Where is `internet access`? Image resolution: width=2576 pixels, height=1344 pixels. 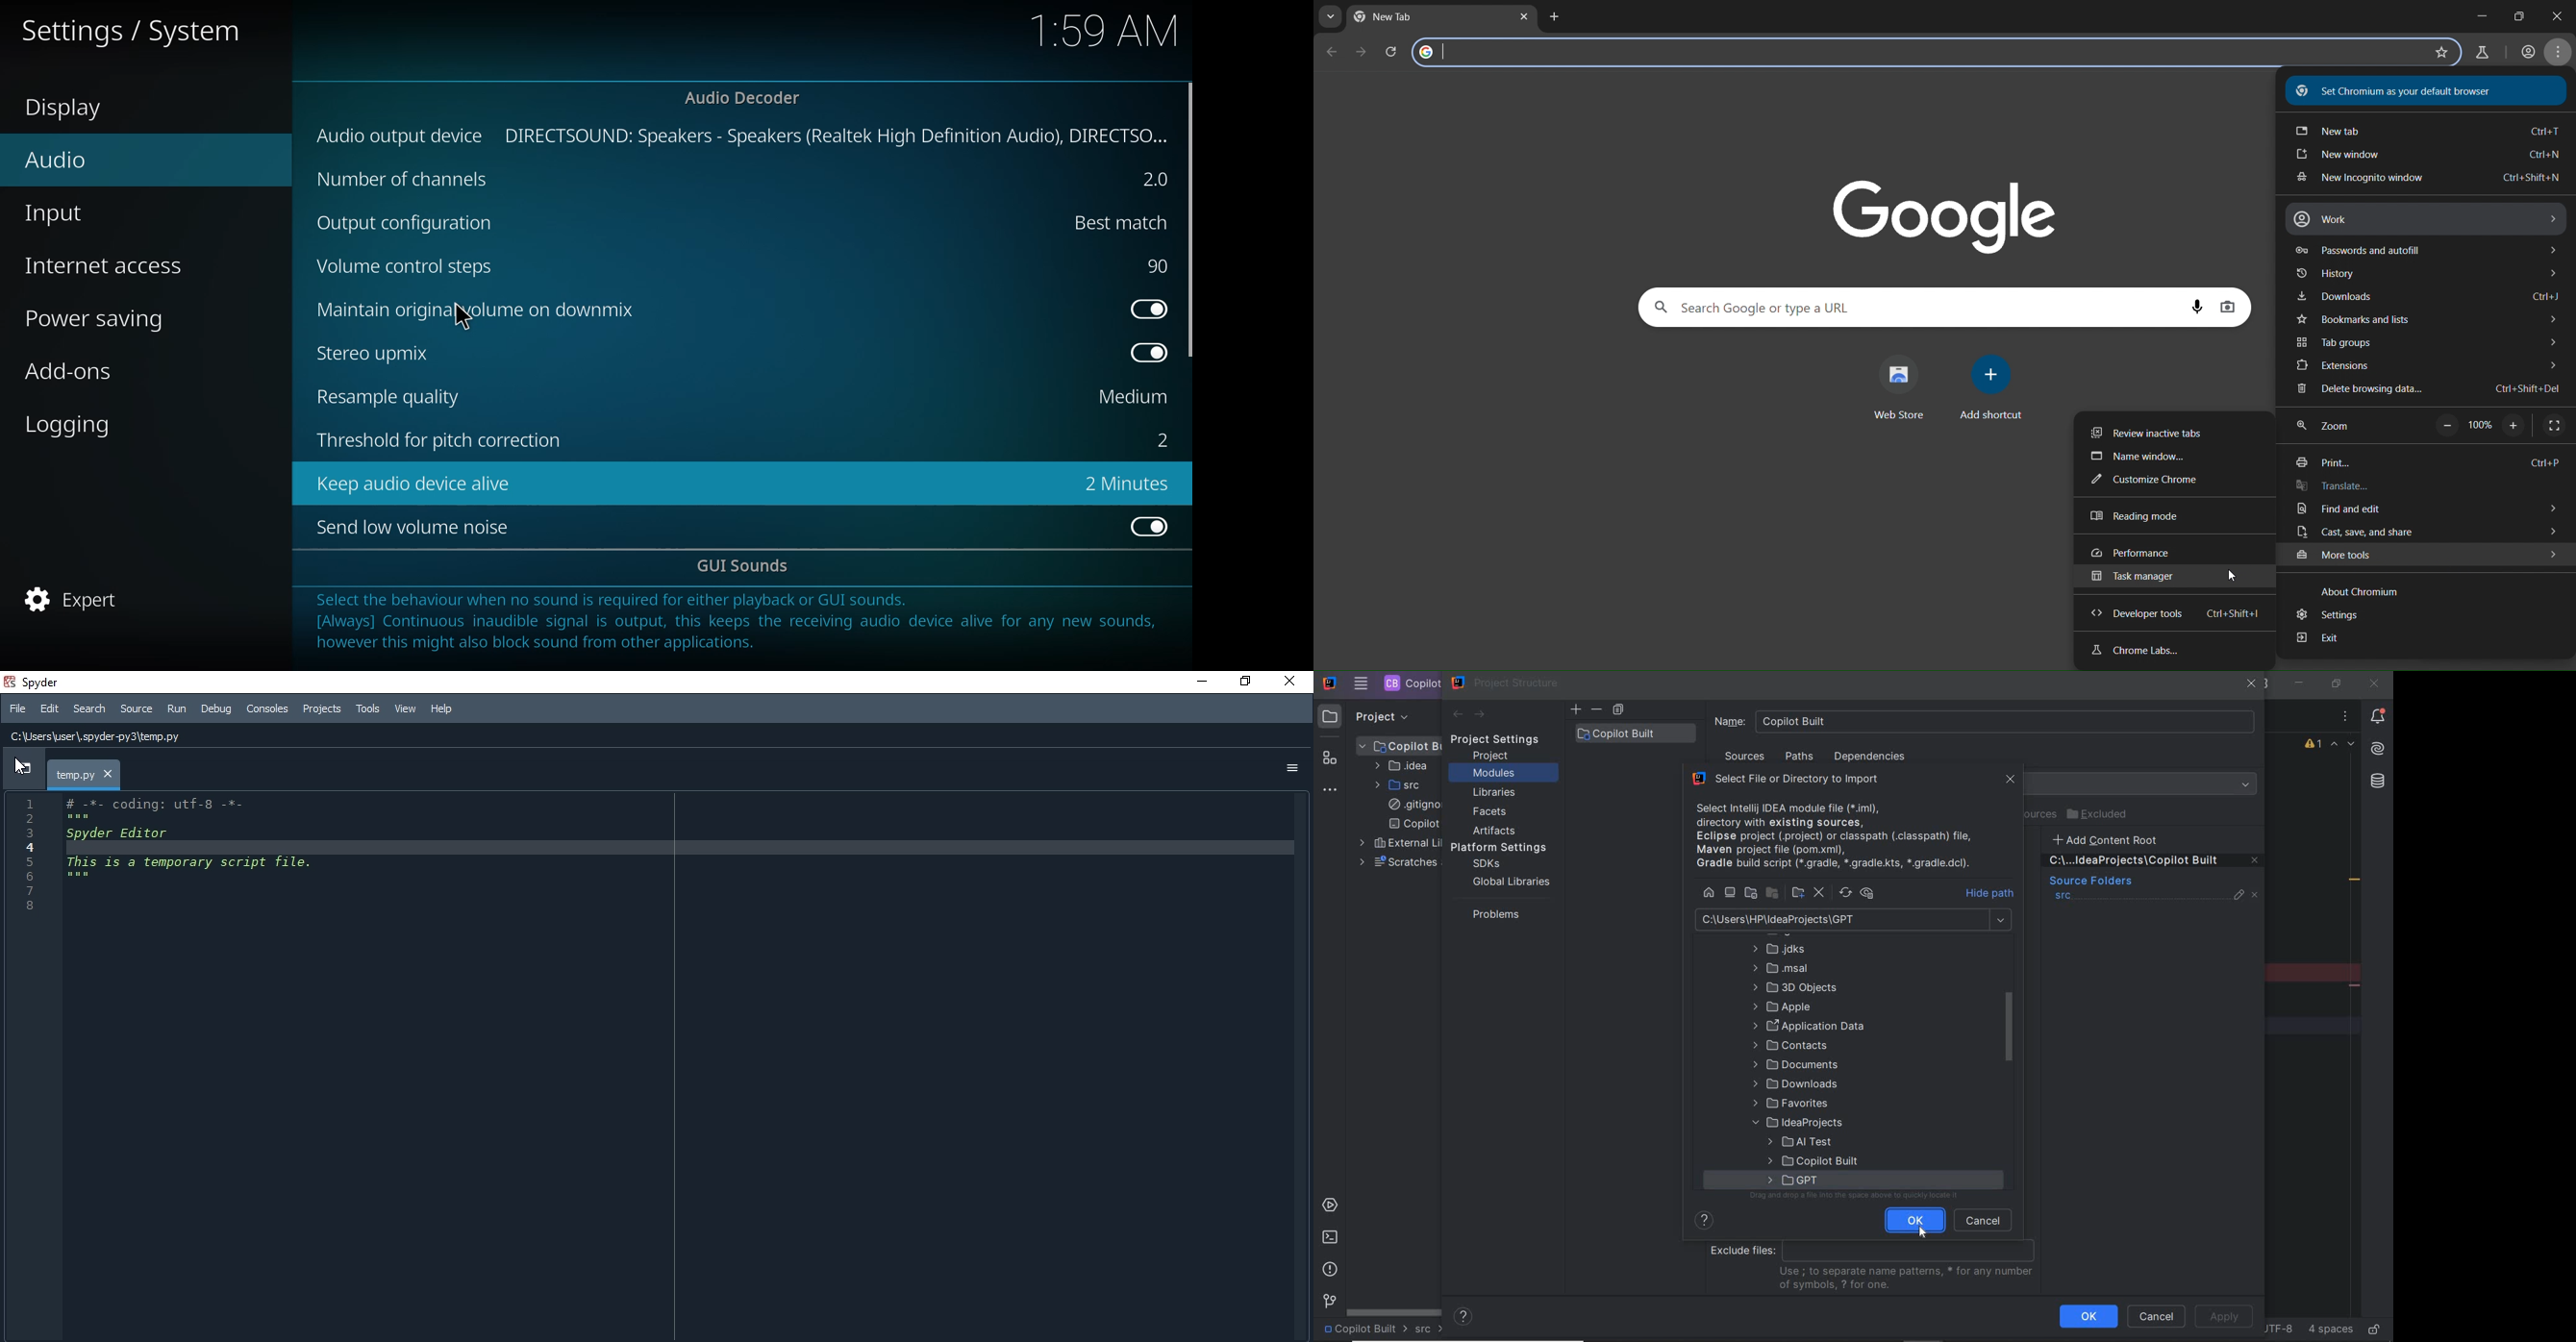
internet access is located at coordinates (109, 266).